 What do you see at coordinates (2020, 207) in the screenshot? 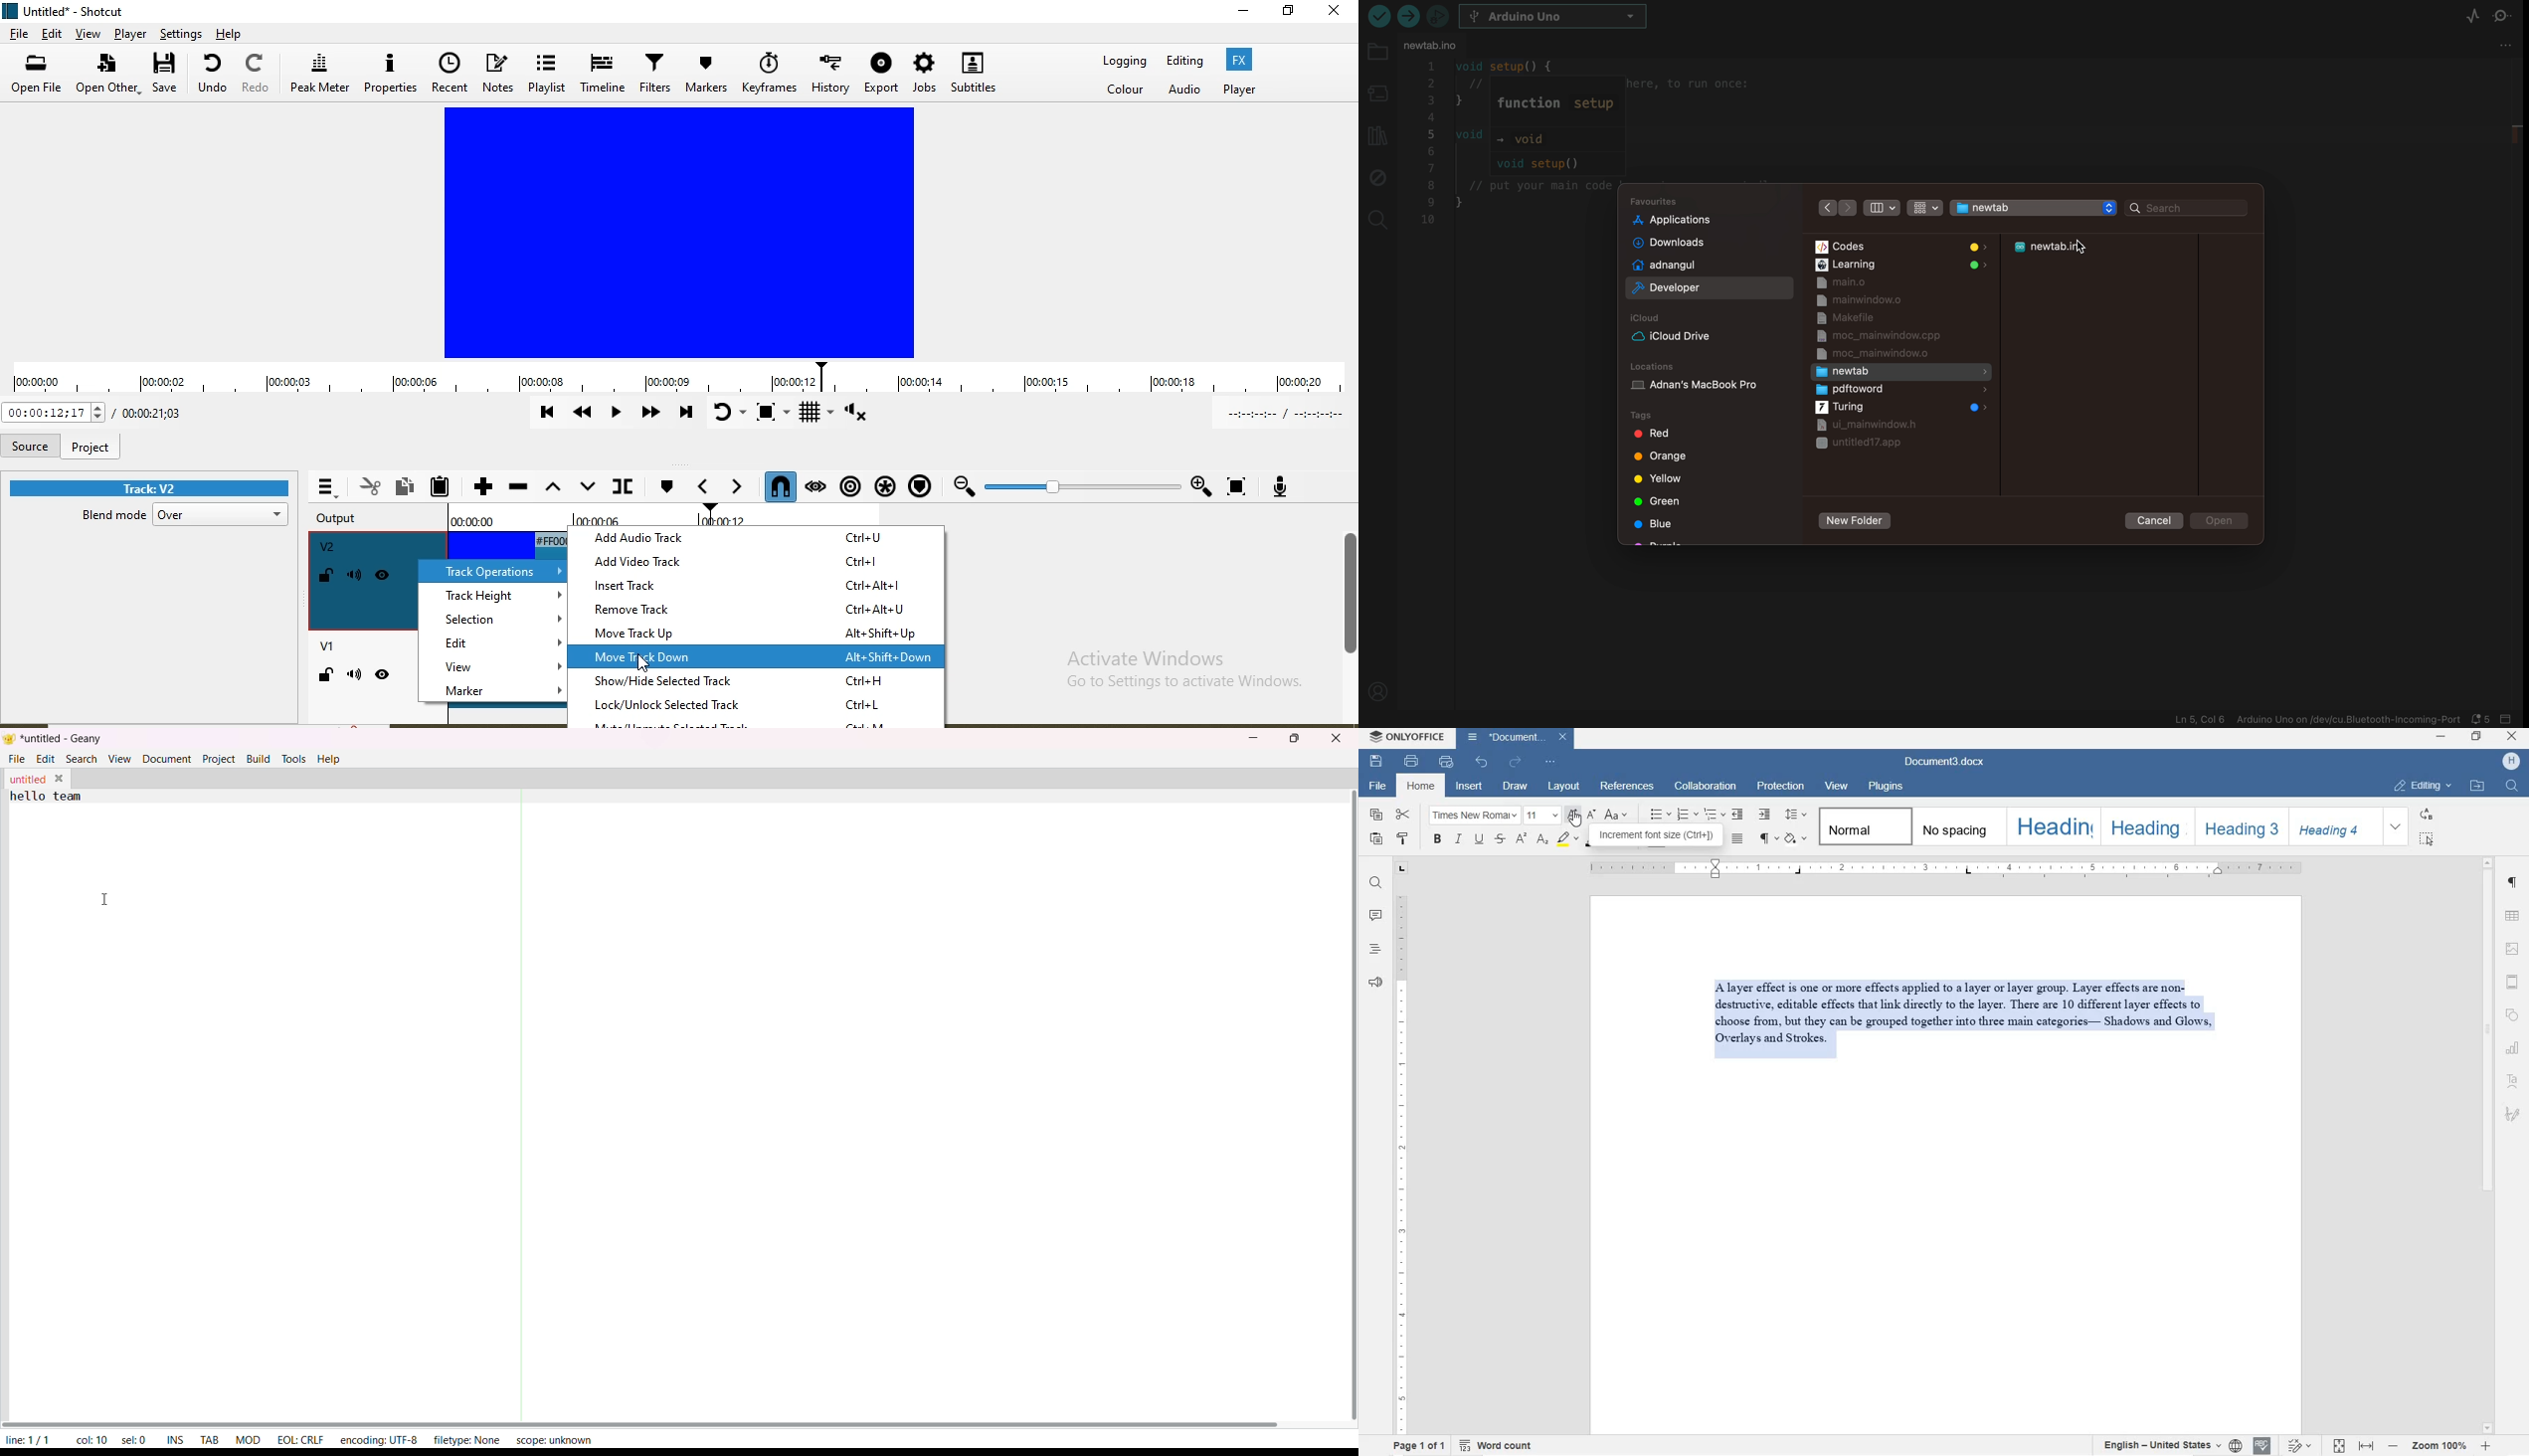
I see `select folder` at bounding box center [2020, 207].